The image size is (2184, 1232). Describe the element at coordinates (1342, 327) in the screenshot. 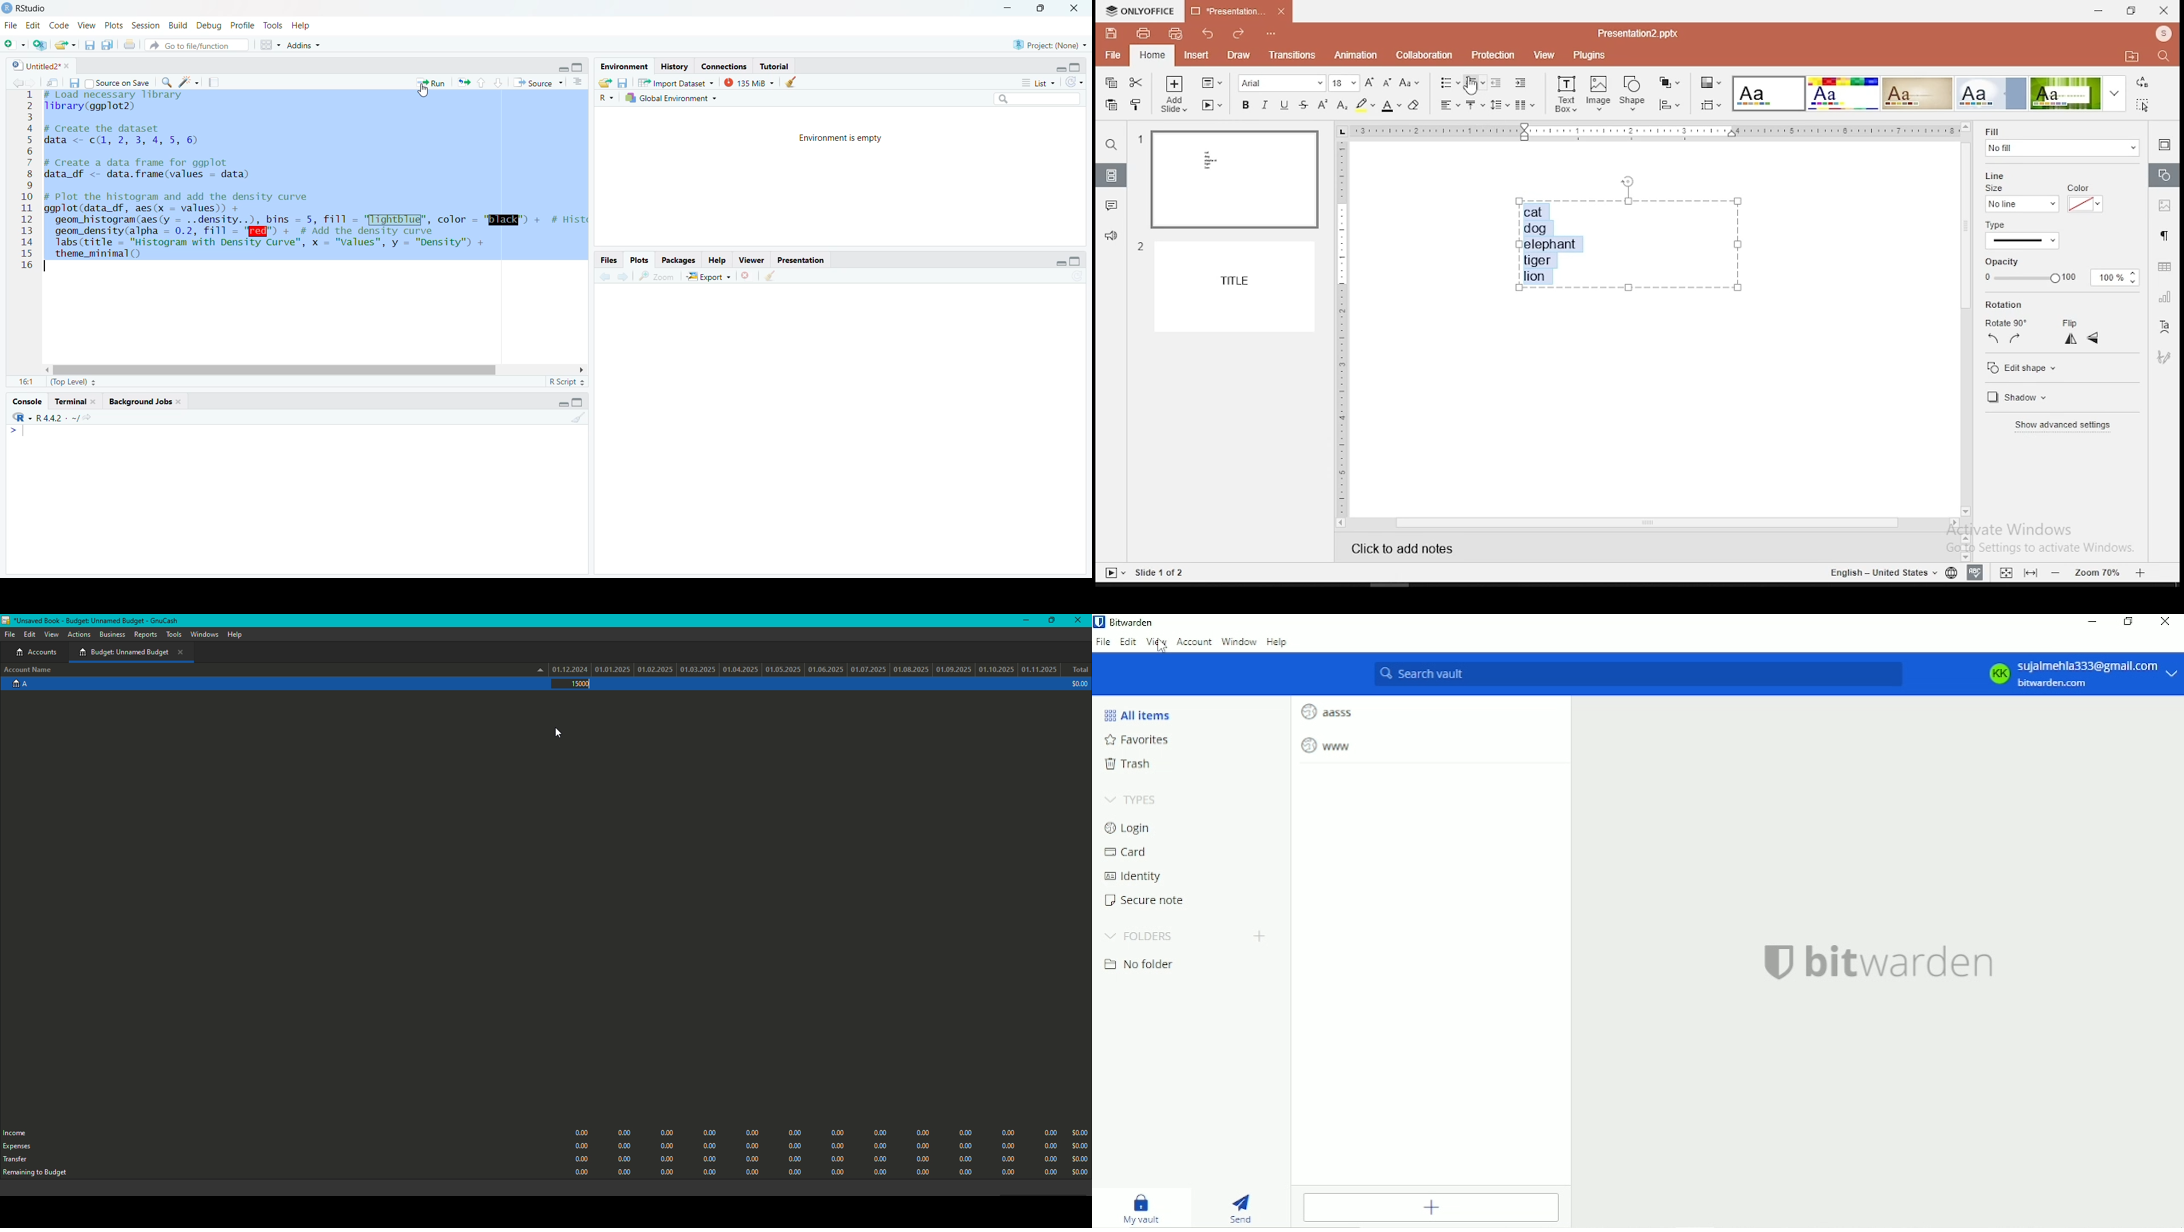

I see `vertical scale` at that location.